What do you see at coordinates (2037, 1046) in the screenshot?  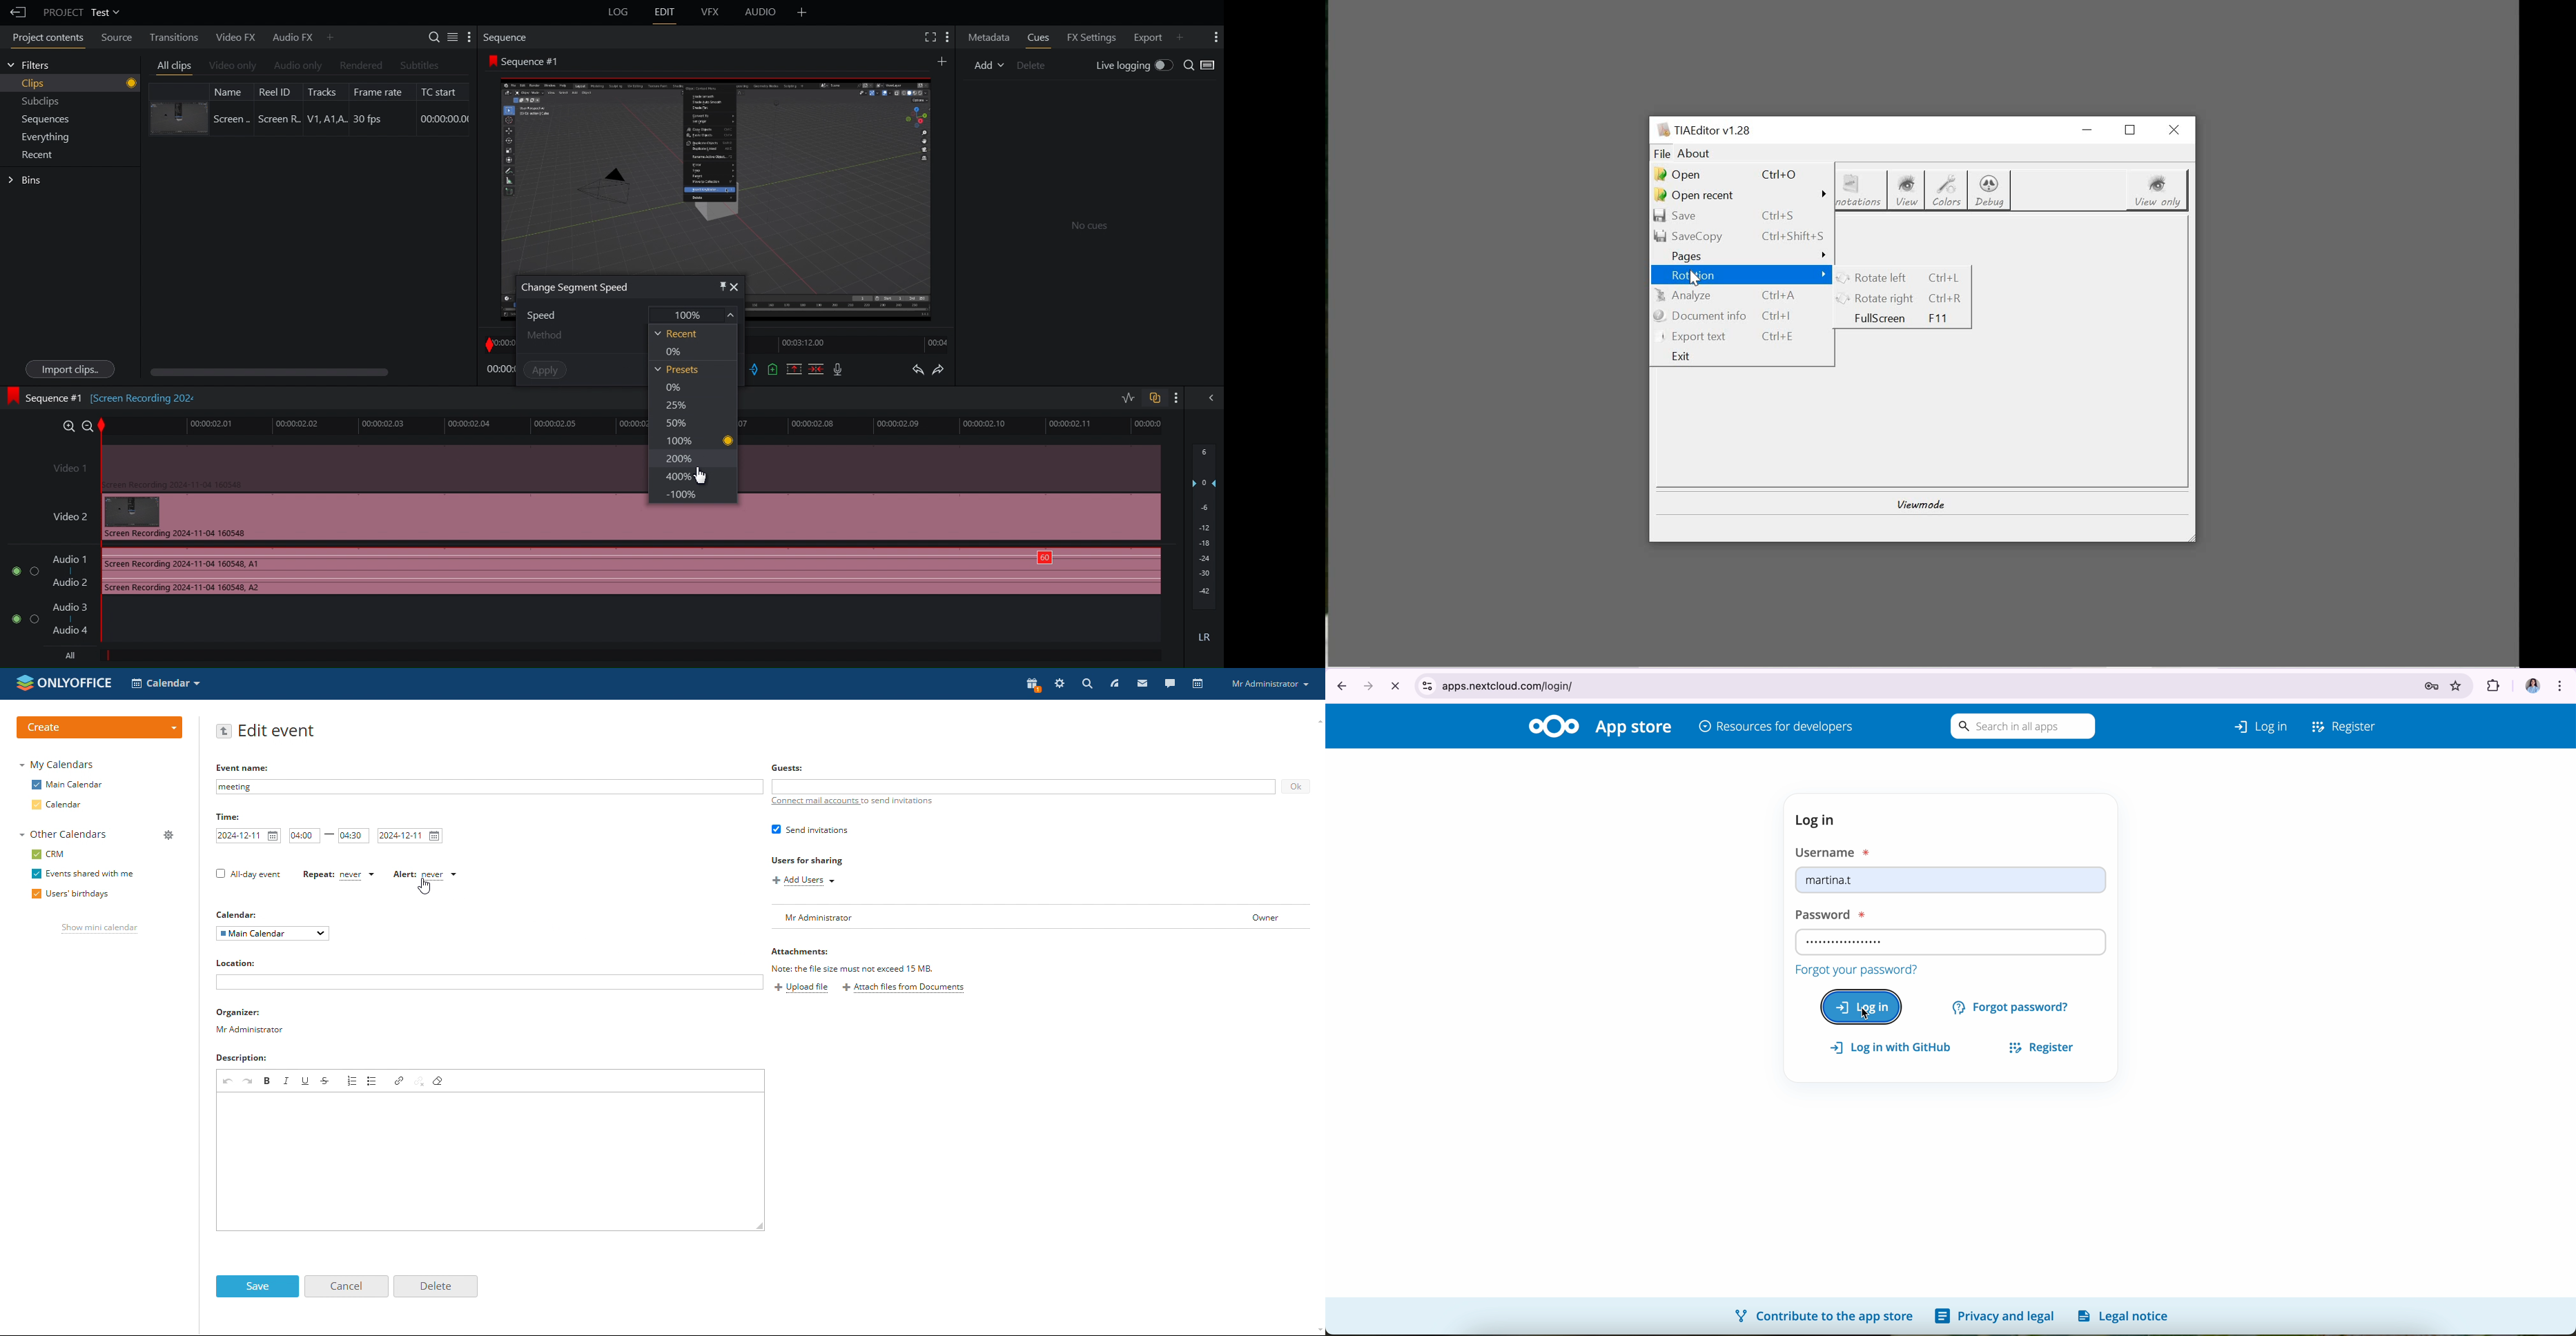 I see `register` at bounding box center [2037, 1046].